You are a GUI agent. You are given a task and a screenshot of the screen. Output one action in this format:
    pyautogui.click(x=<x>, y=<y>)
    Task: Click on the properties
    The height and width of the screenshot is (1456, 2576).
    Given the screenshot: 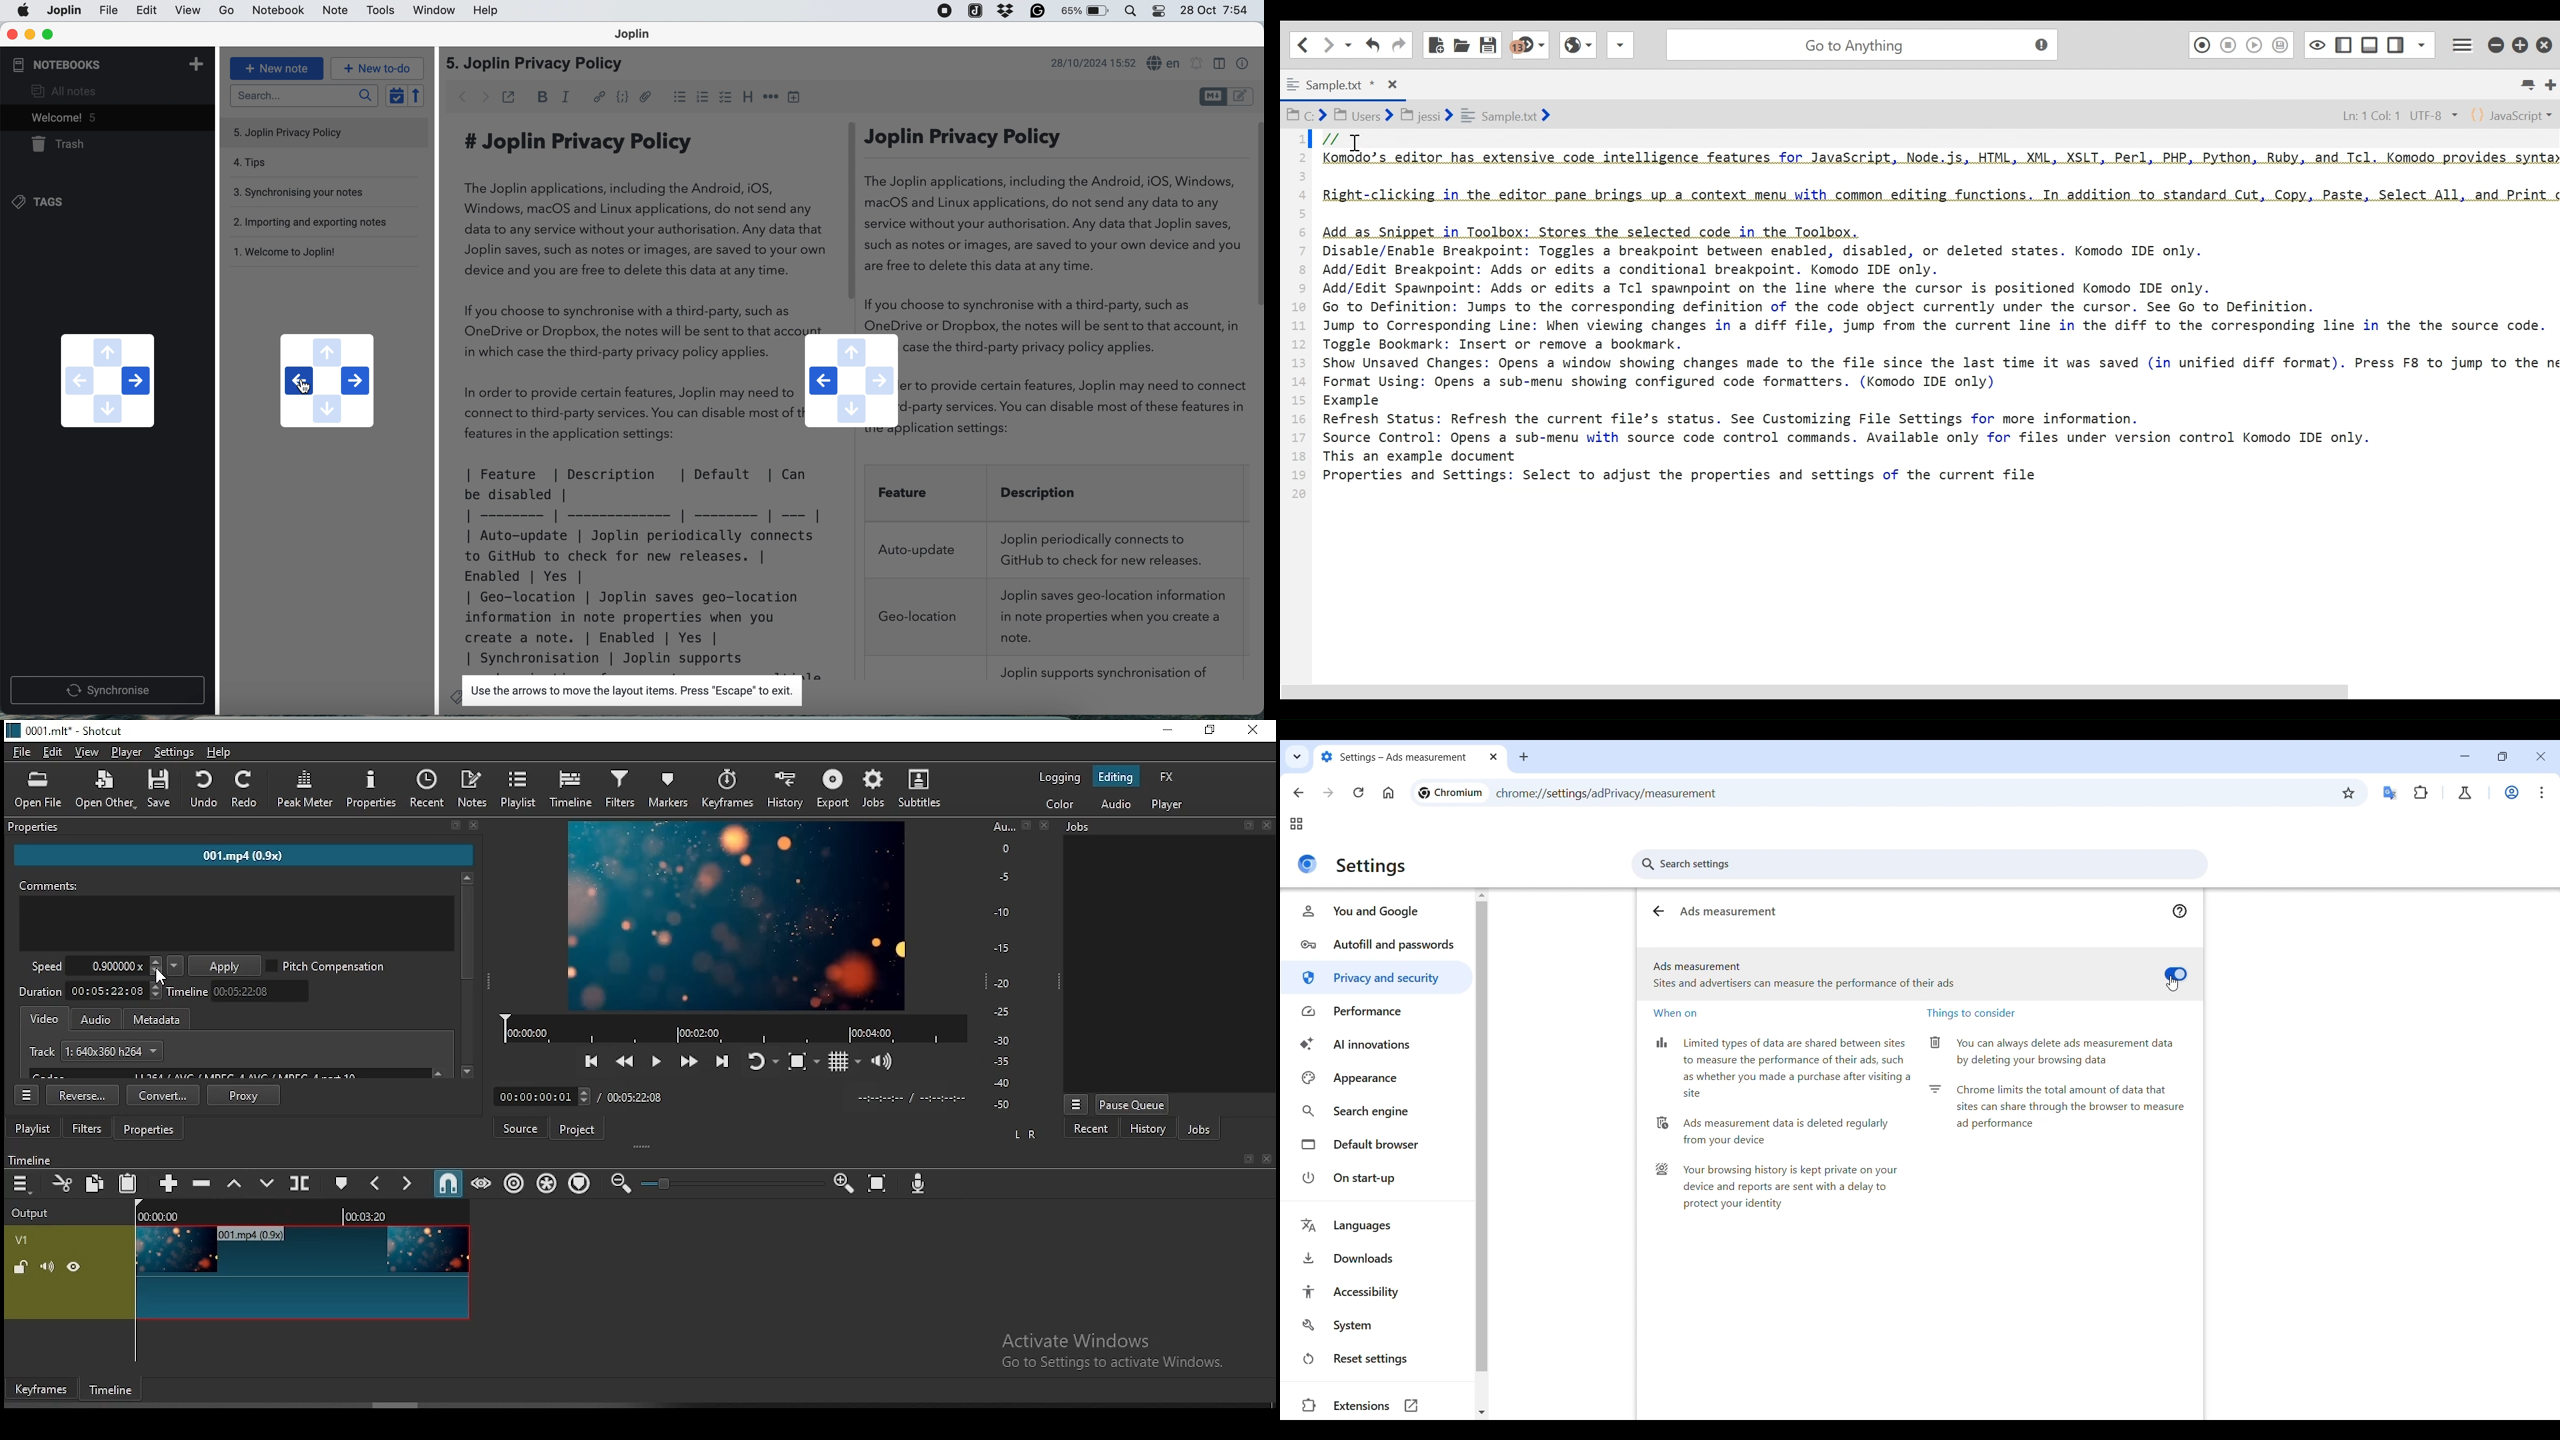 What is the action you would take?
    pyautogui.click(x=149, y=1128)
    